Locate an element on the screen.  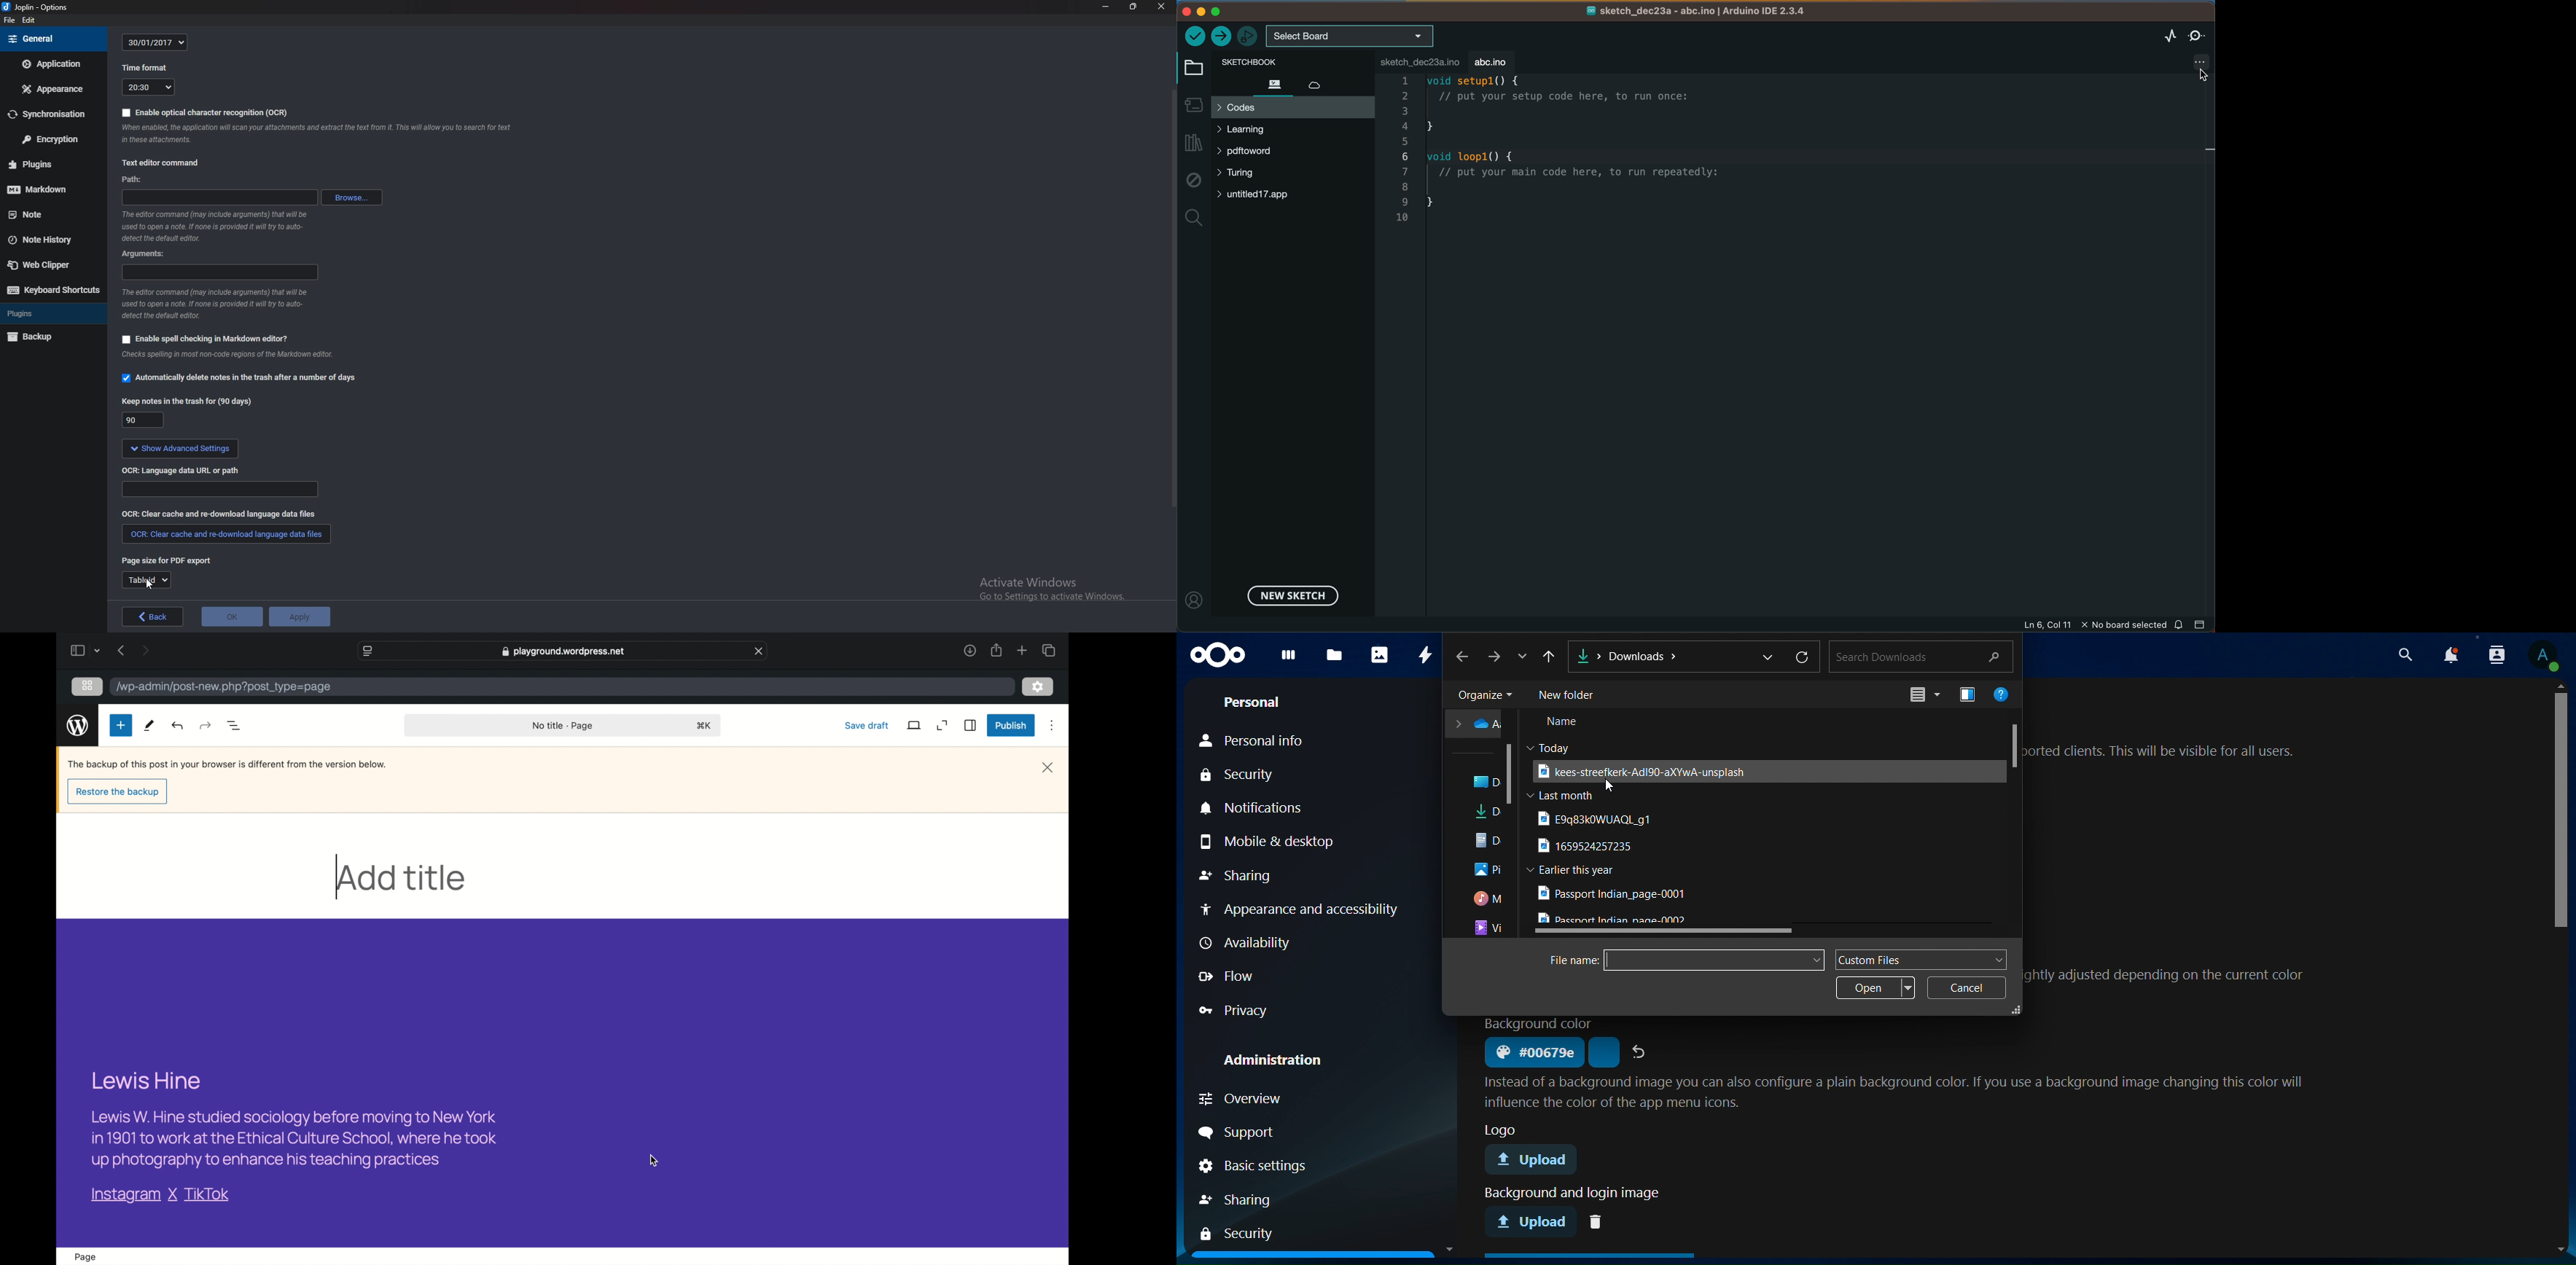
enable OCR is located at coordinates (202, 112).